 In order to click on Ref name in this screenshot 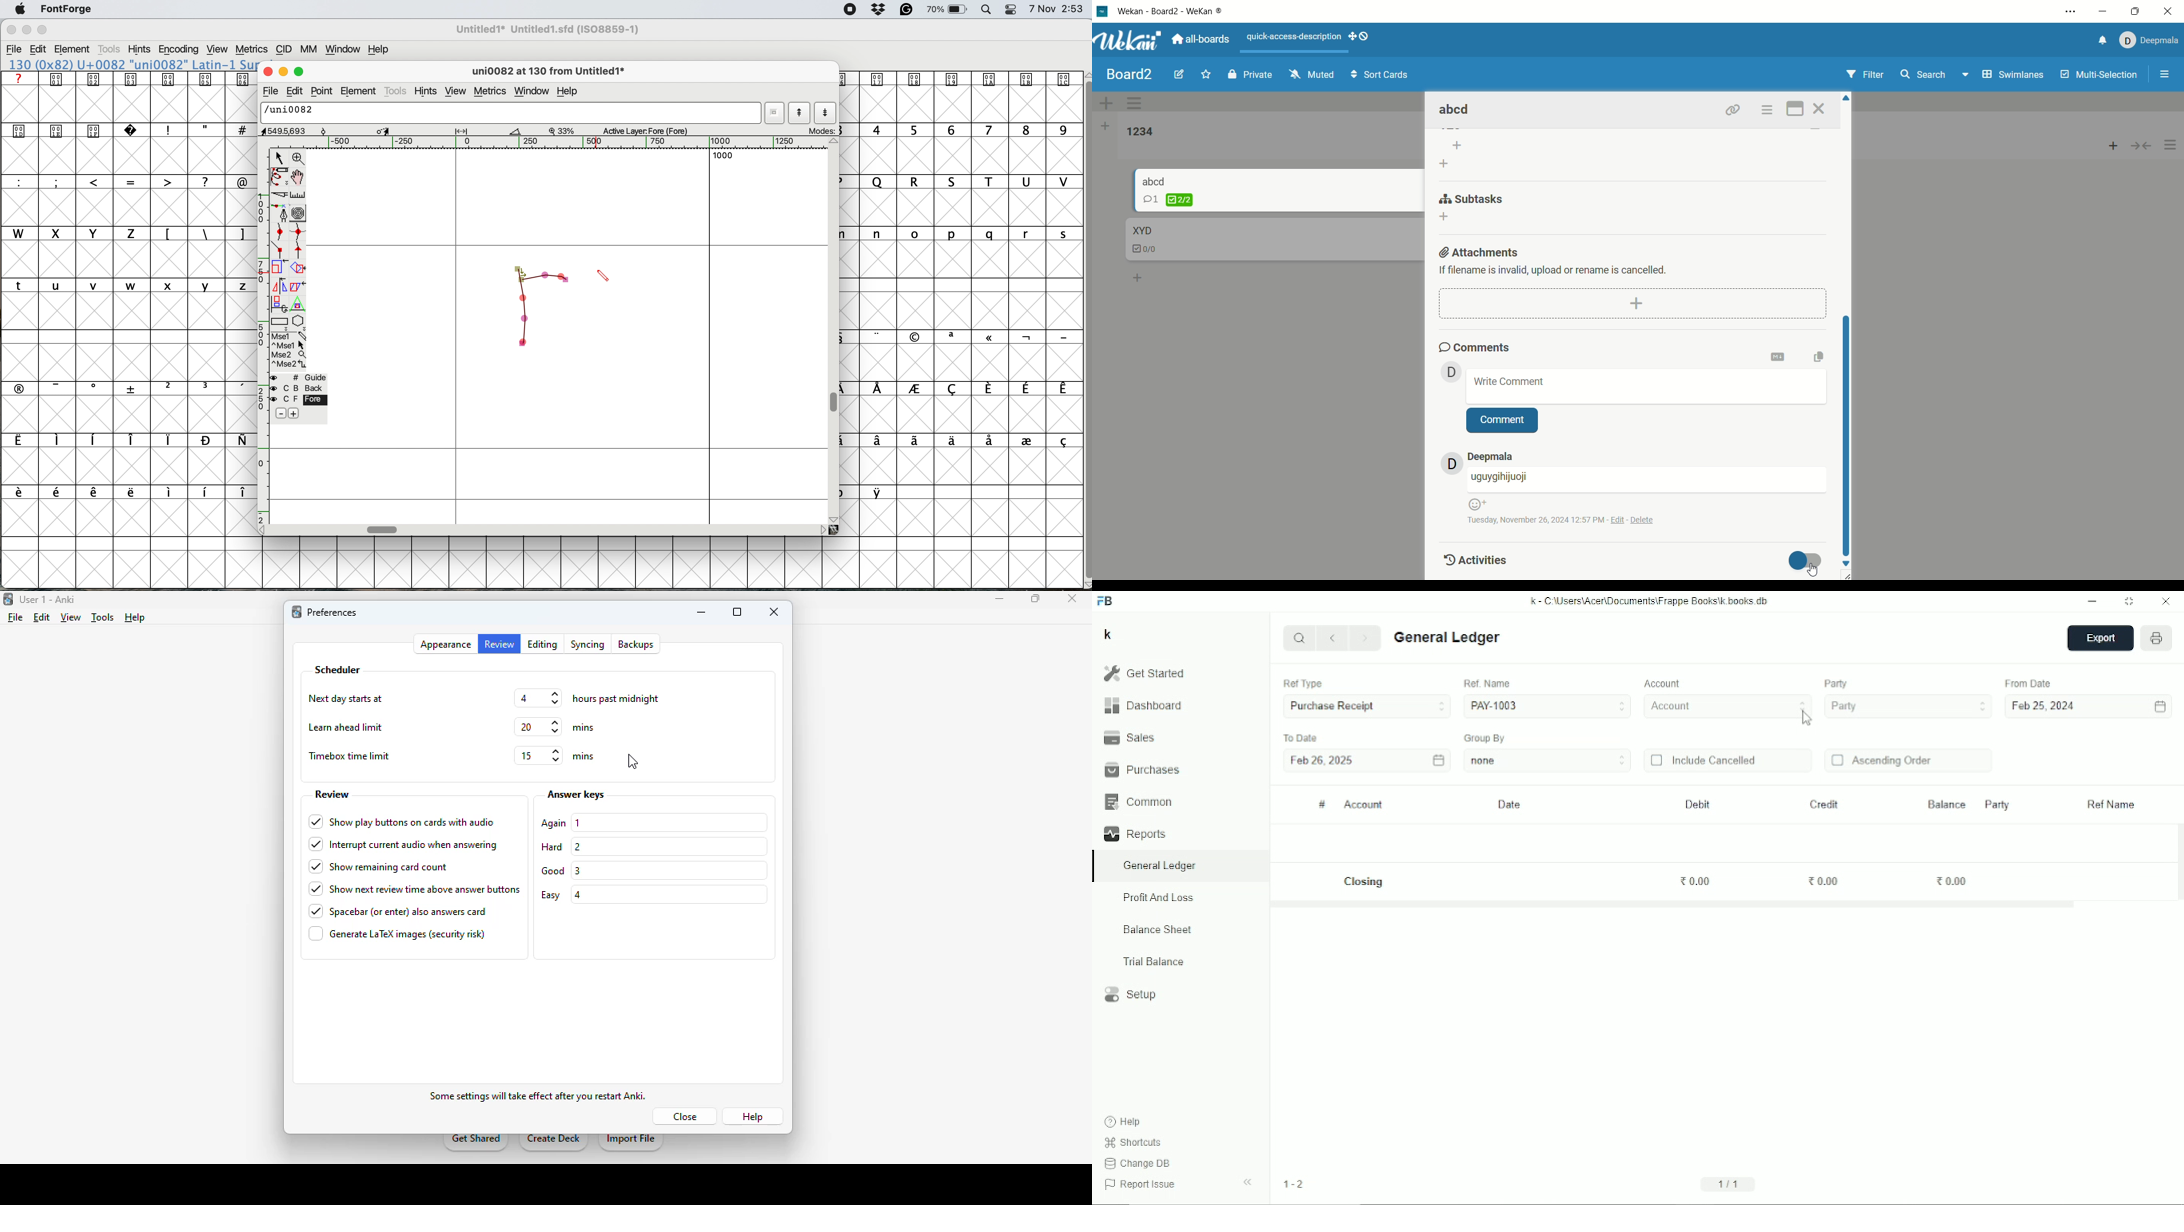, I will do `click(2112, 805)`.